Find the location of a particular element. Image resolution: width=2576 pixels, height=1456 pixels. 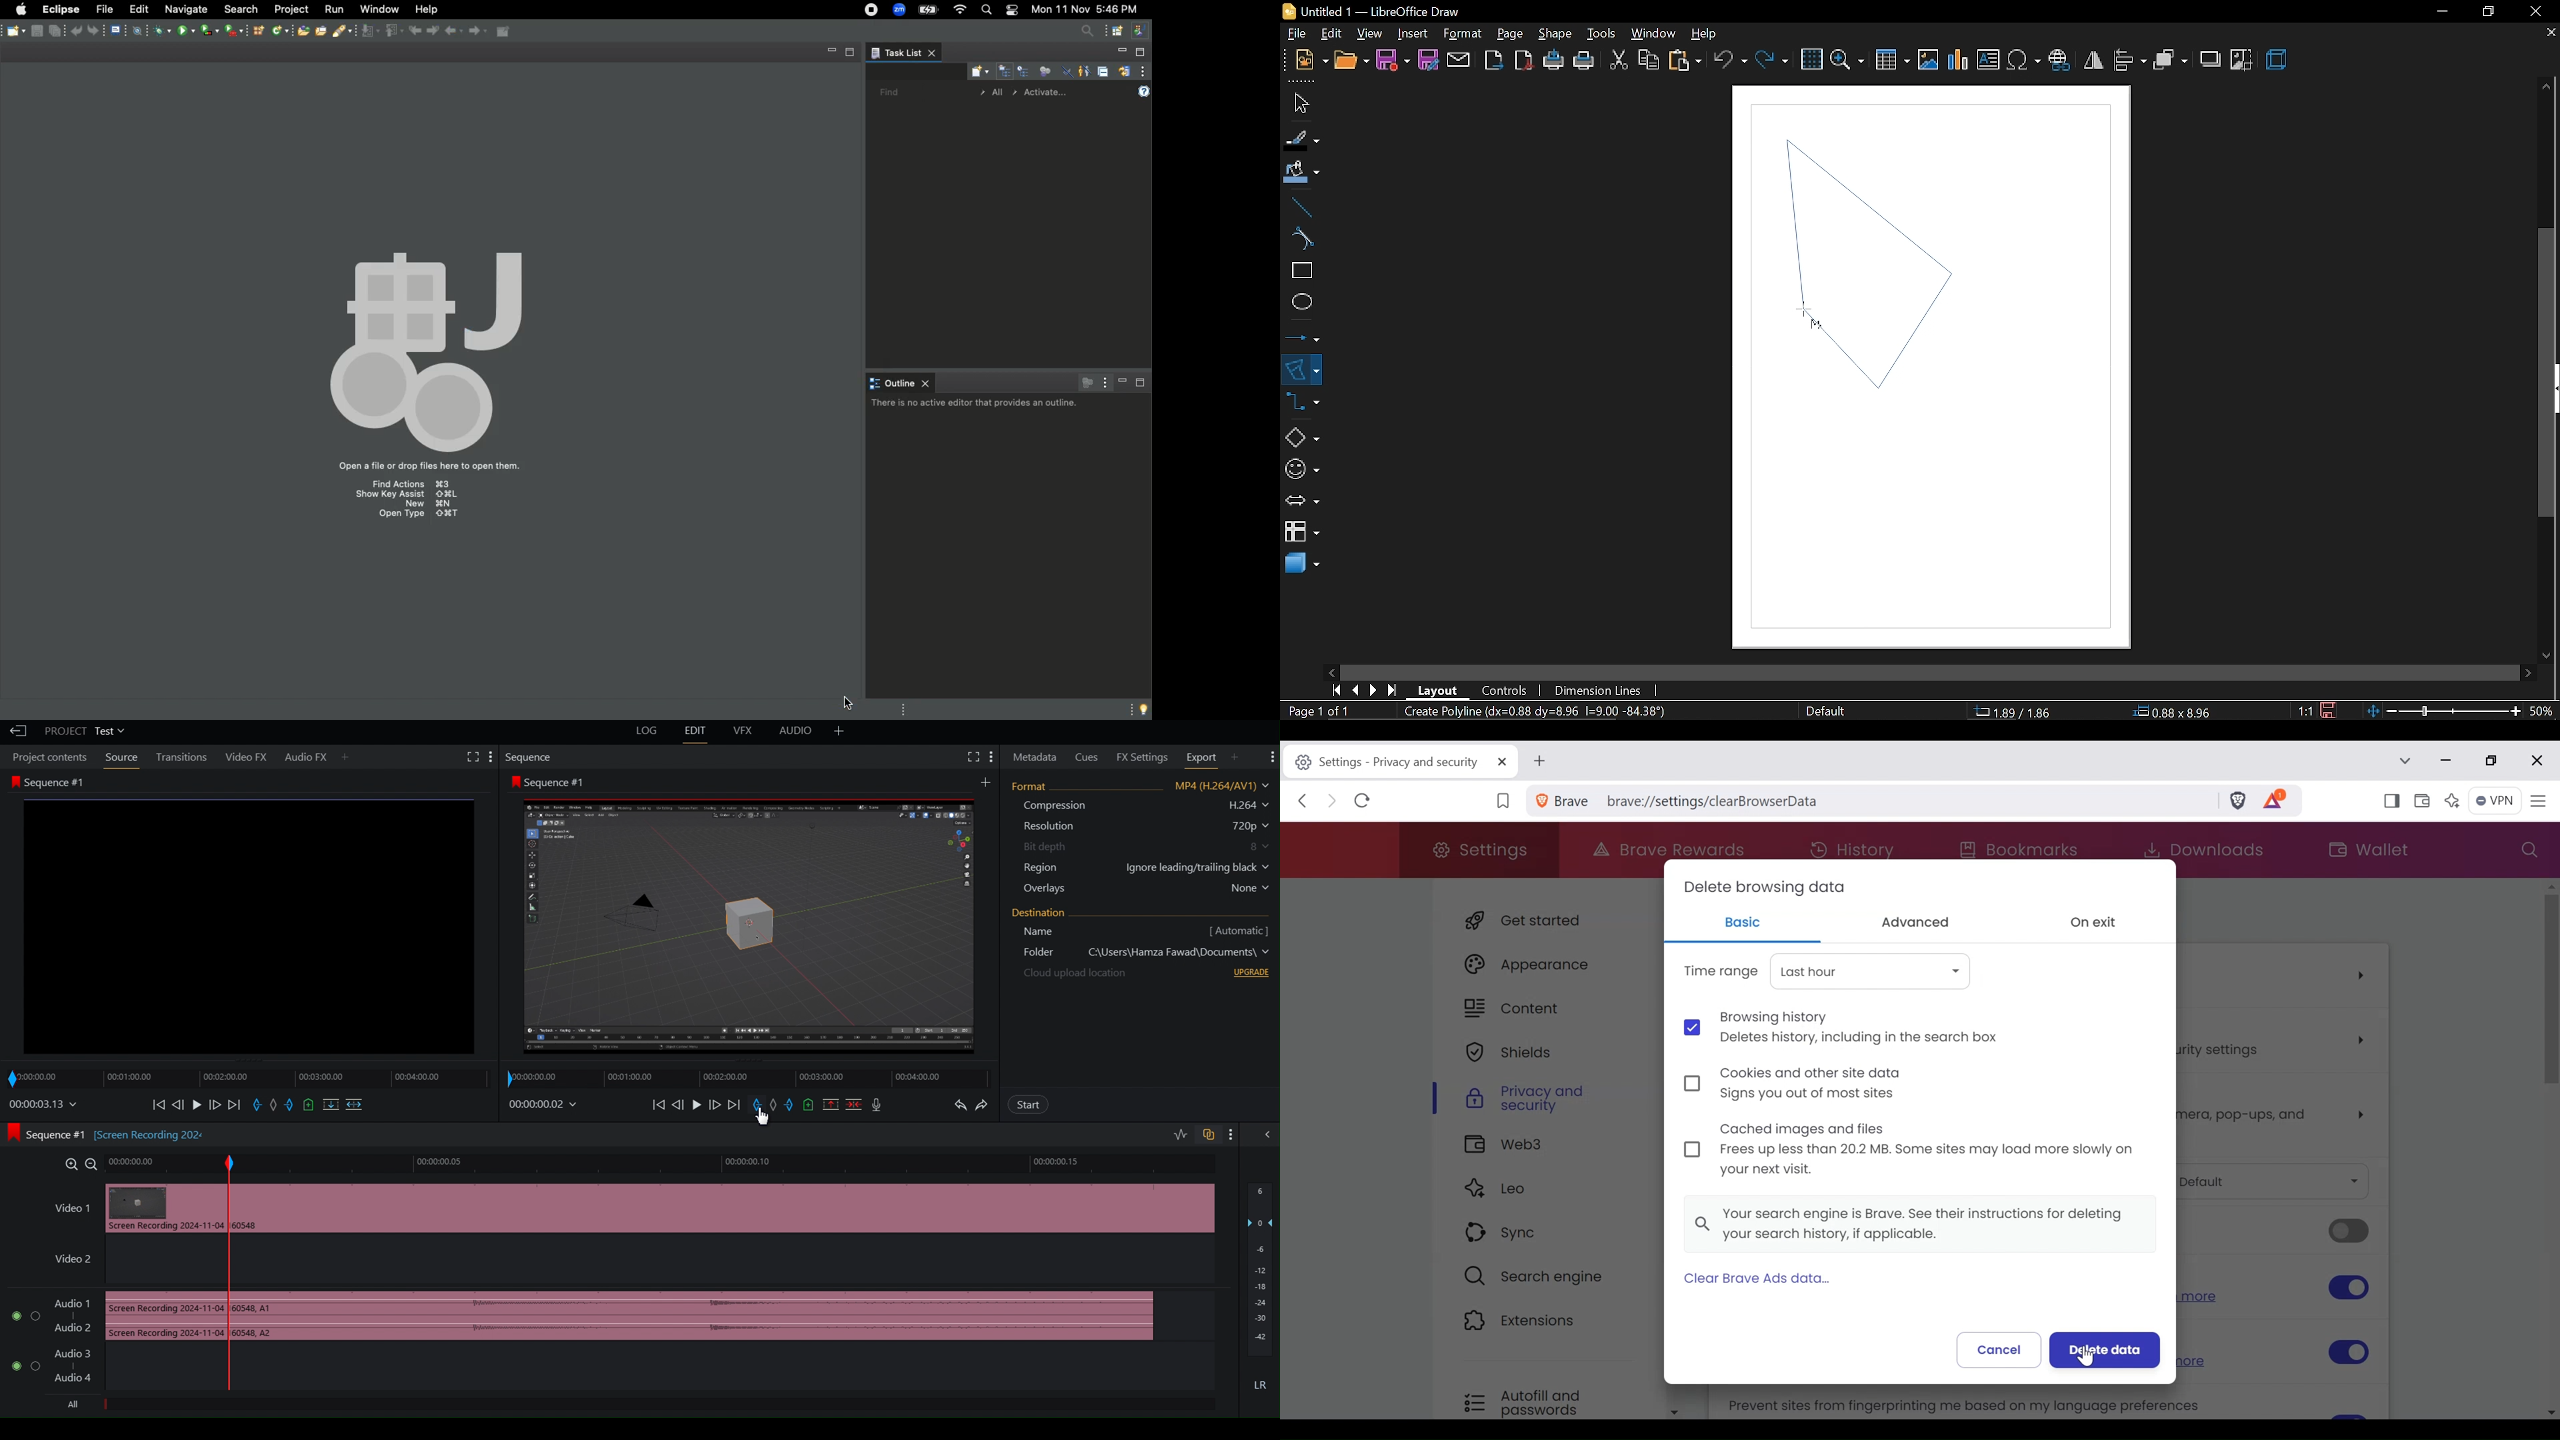

Outline is located at coordinates (900, 382).